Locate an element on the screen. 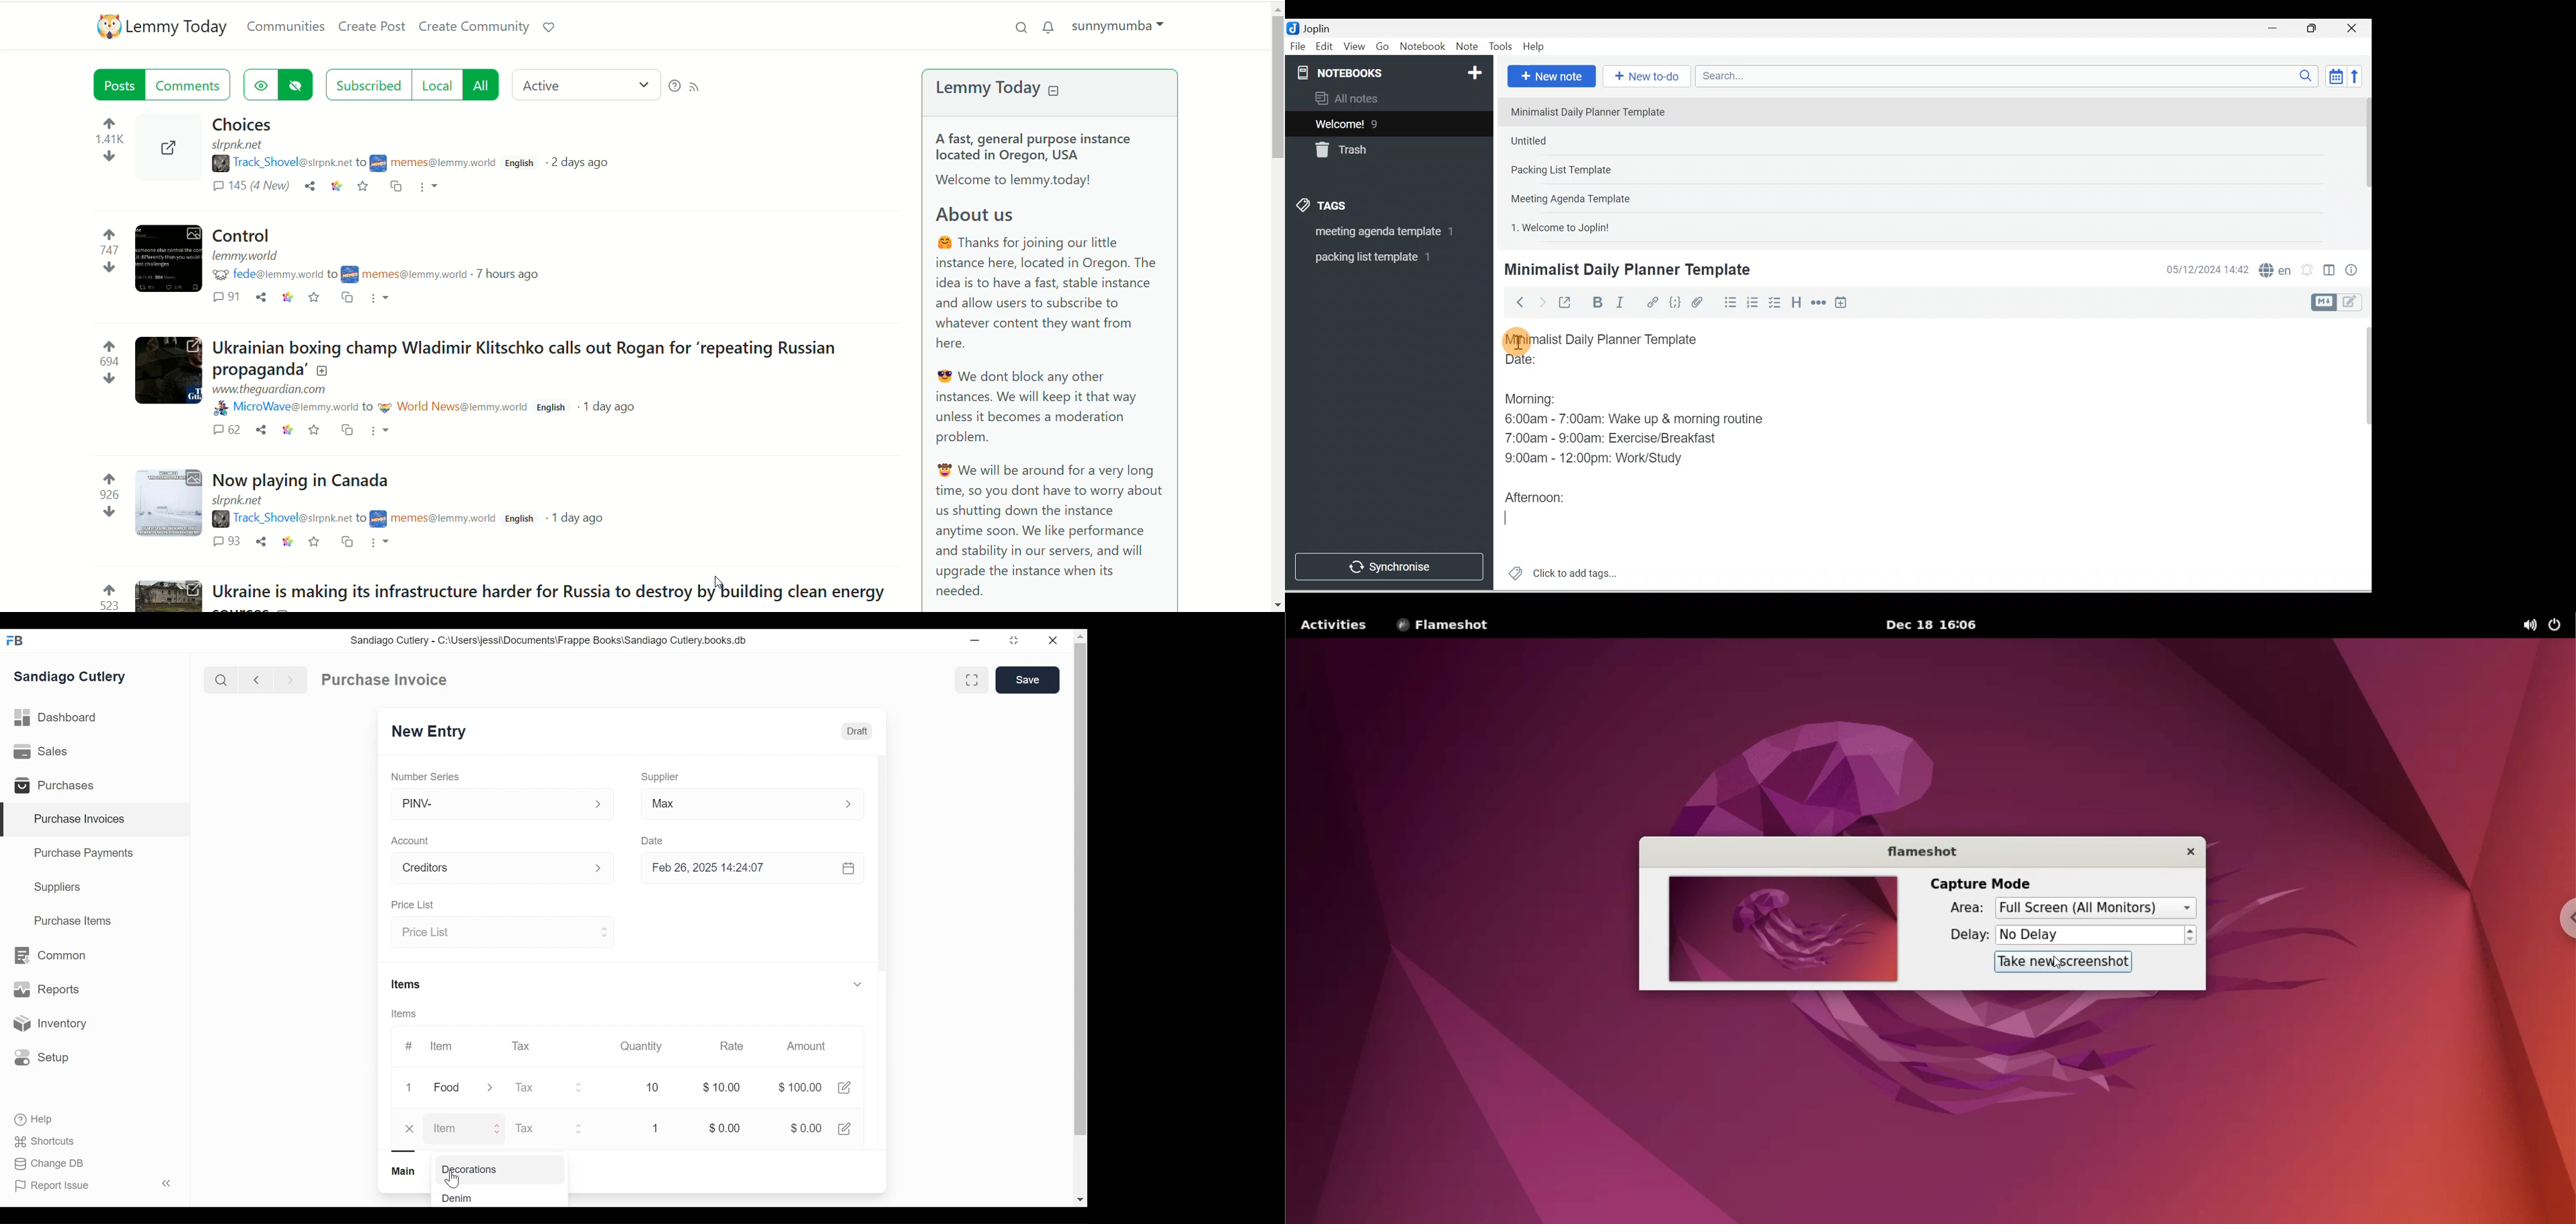  more is located at coordinates (429, 189).